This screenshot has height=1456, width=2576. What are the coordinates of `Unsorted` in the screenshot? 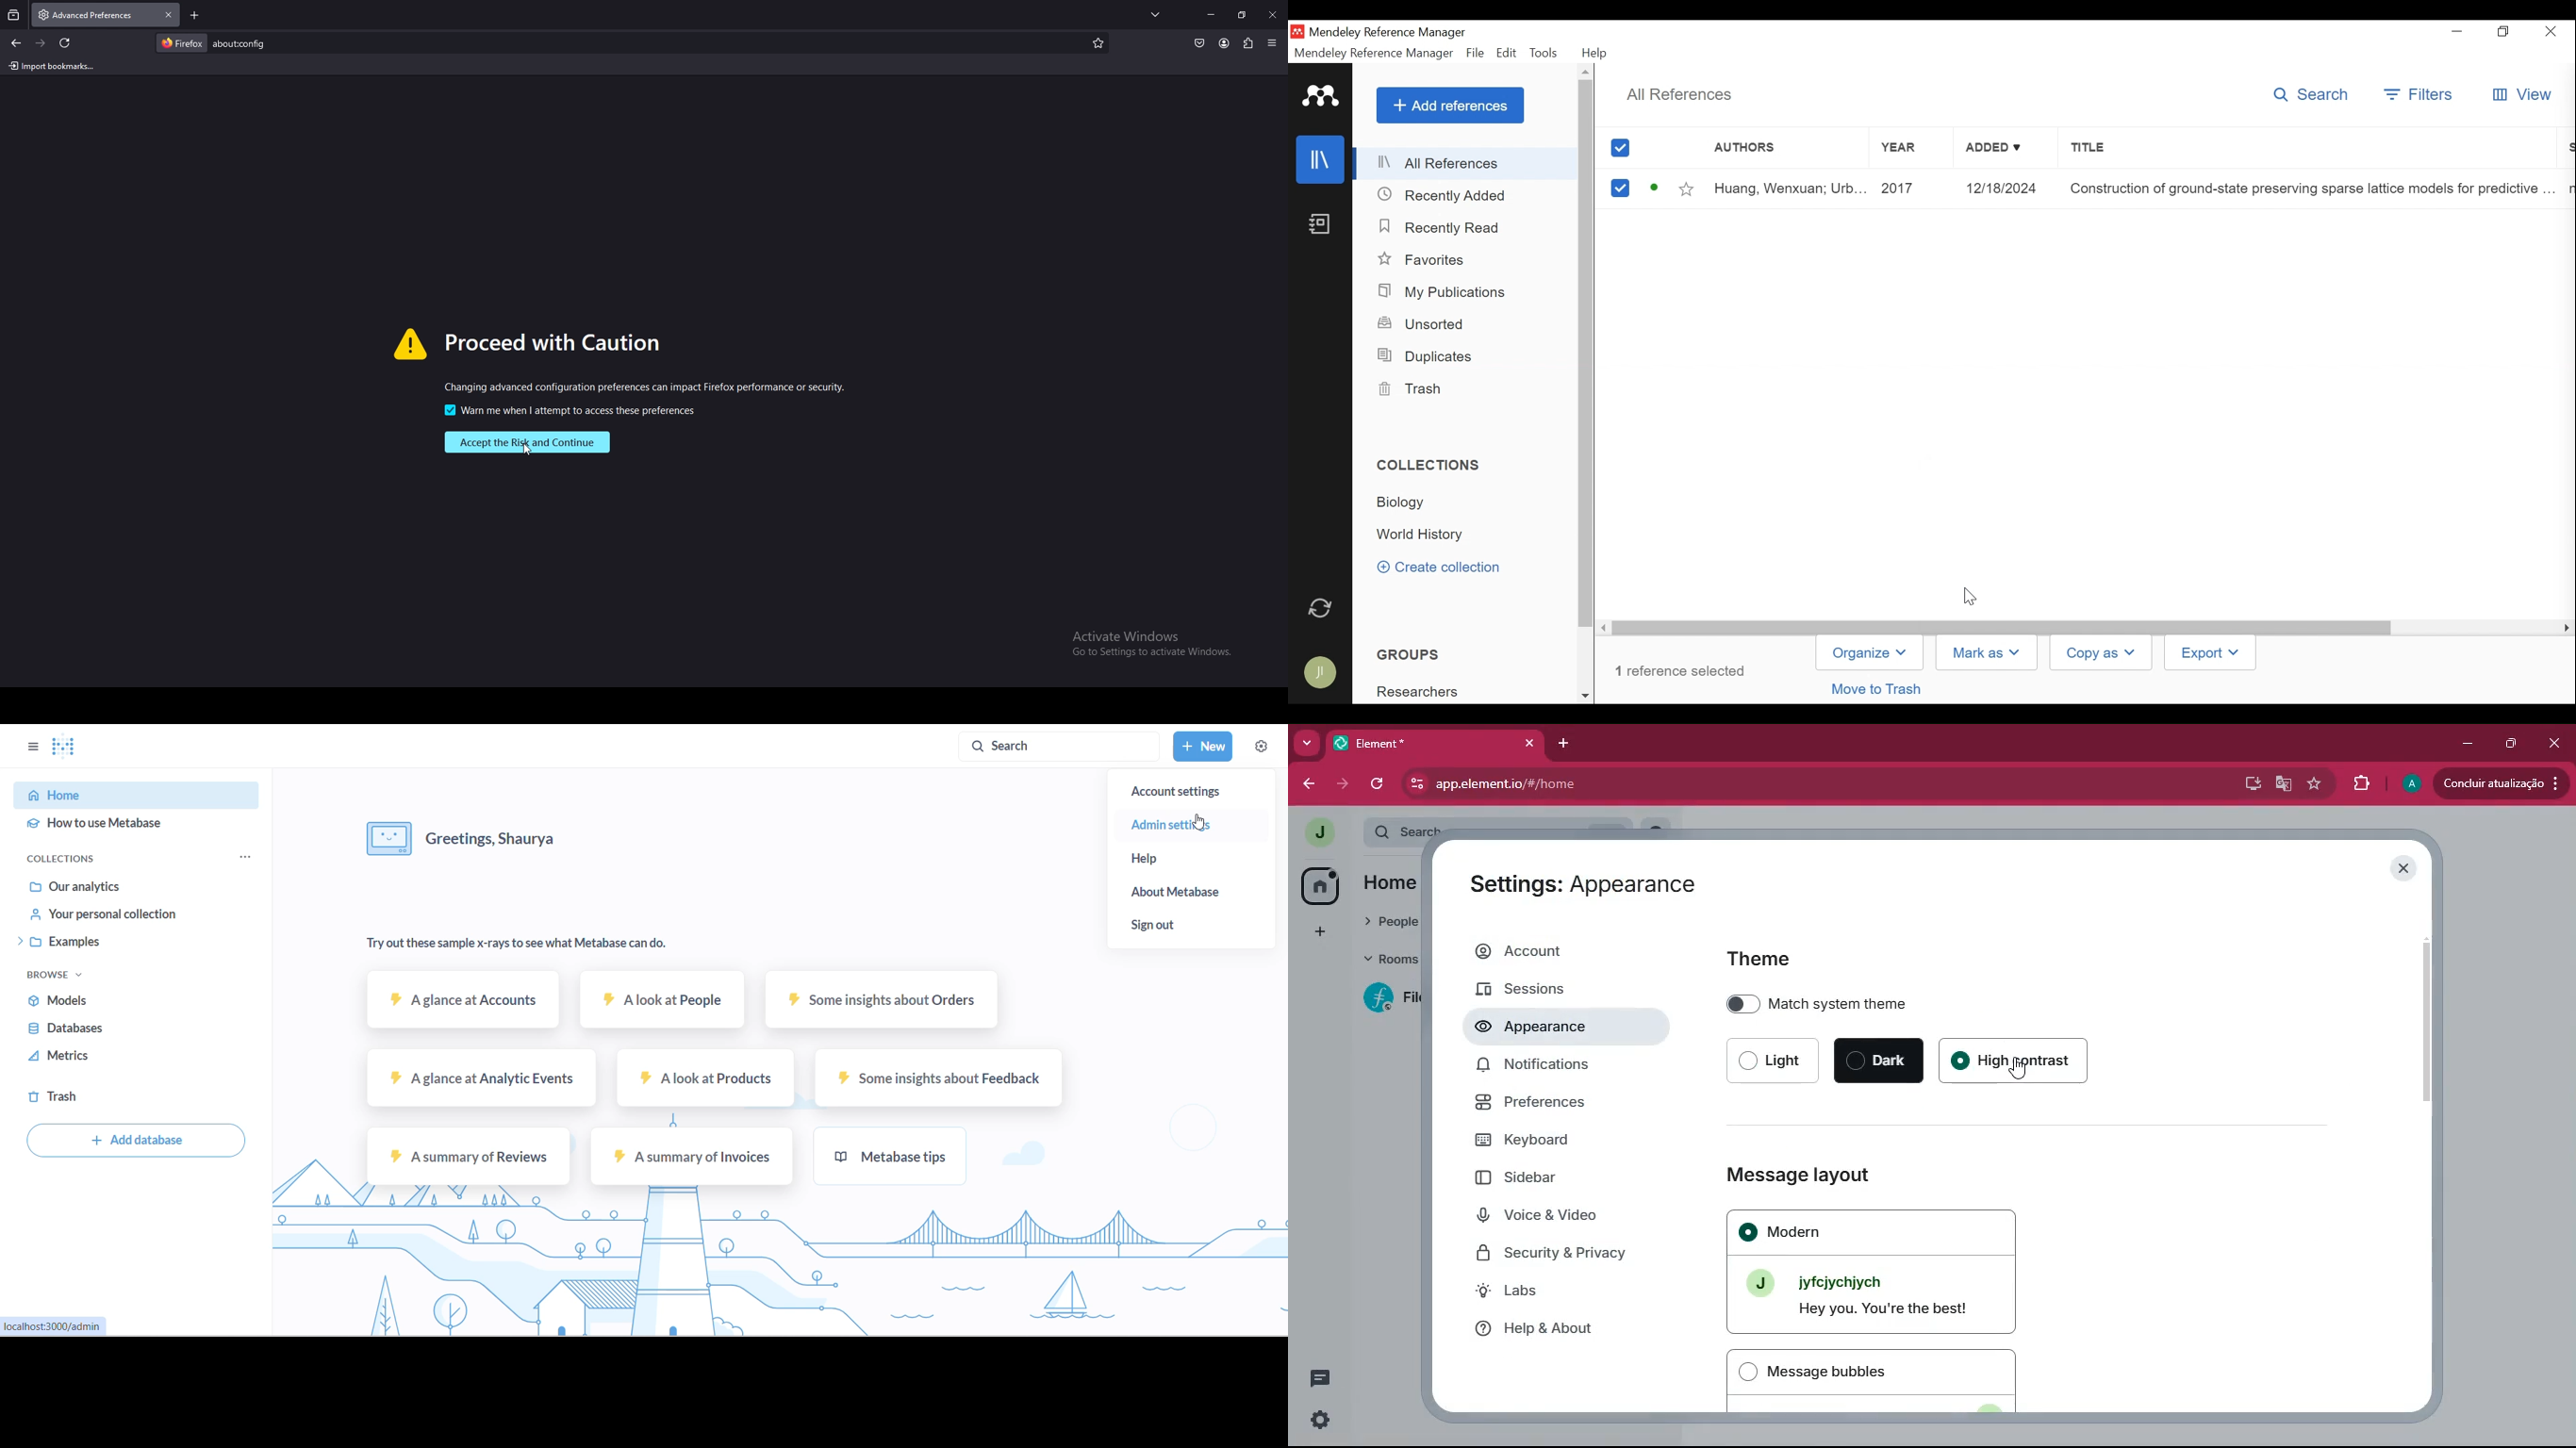 It's located at (1428, 324).